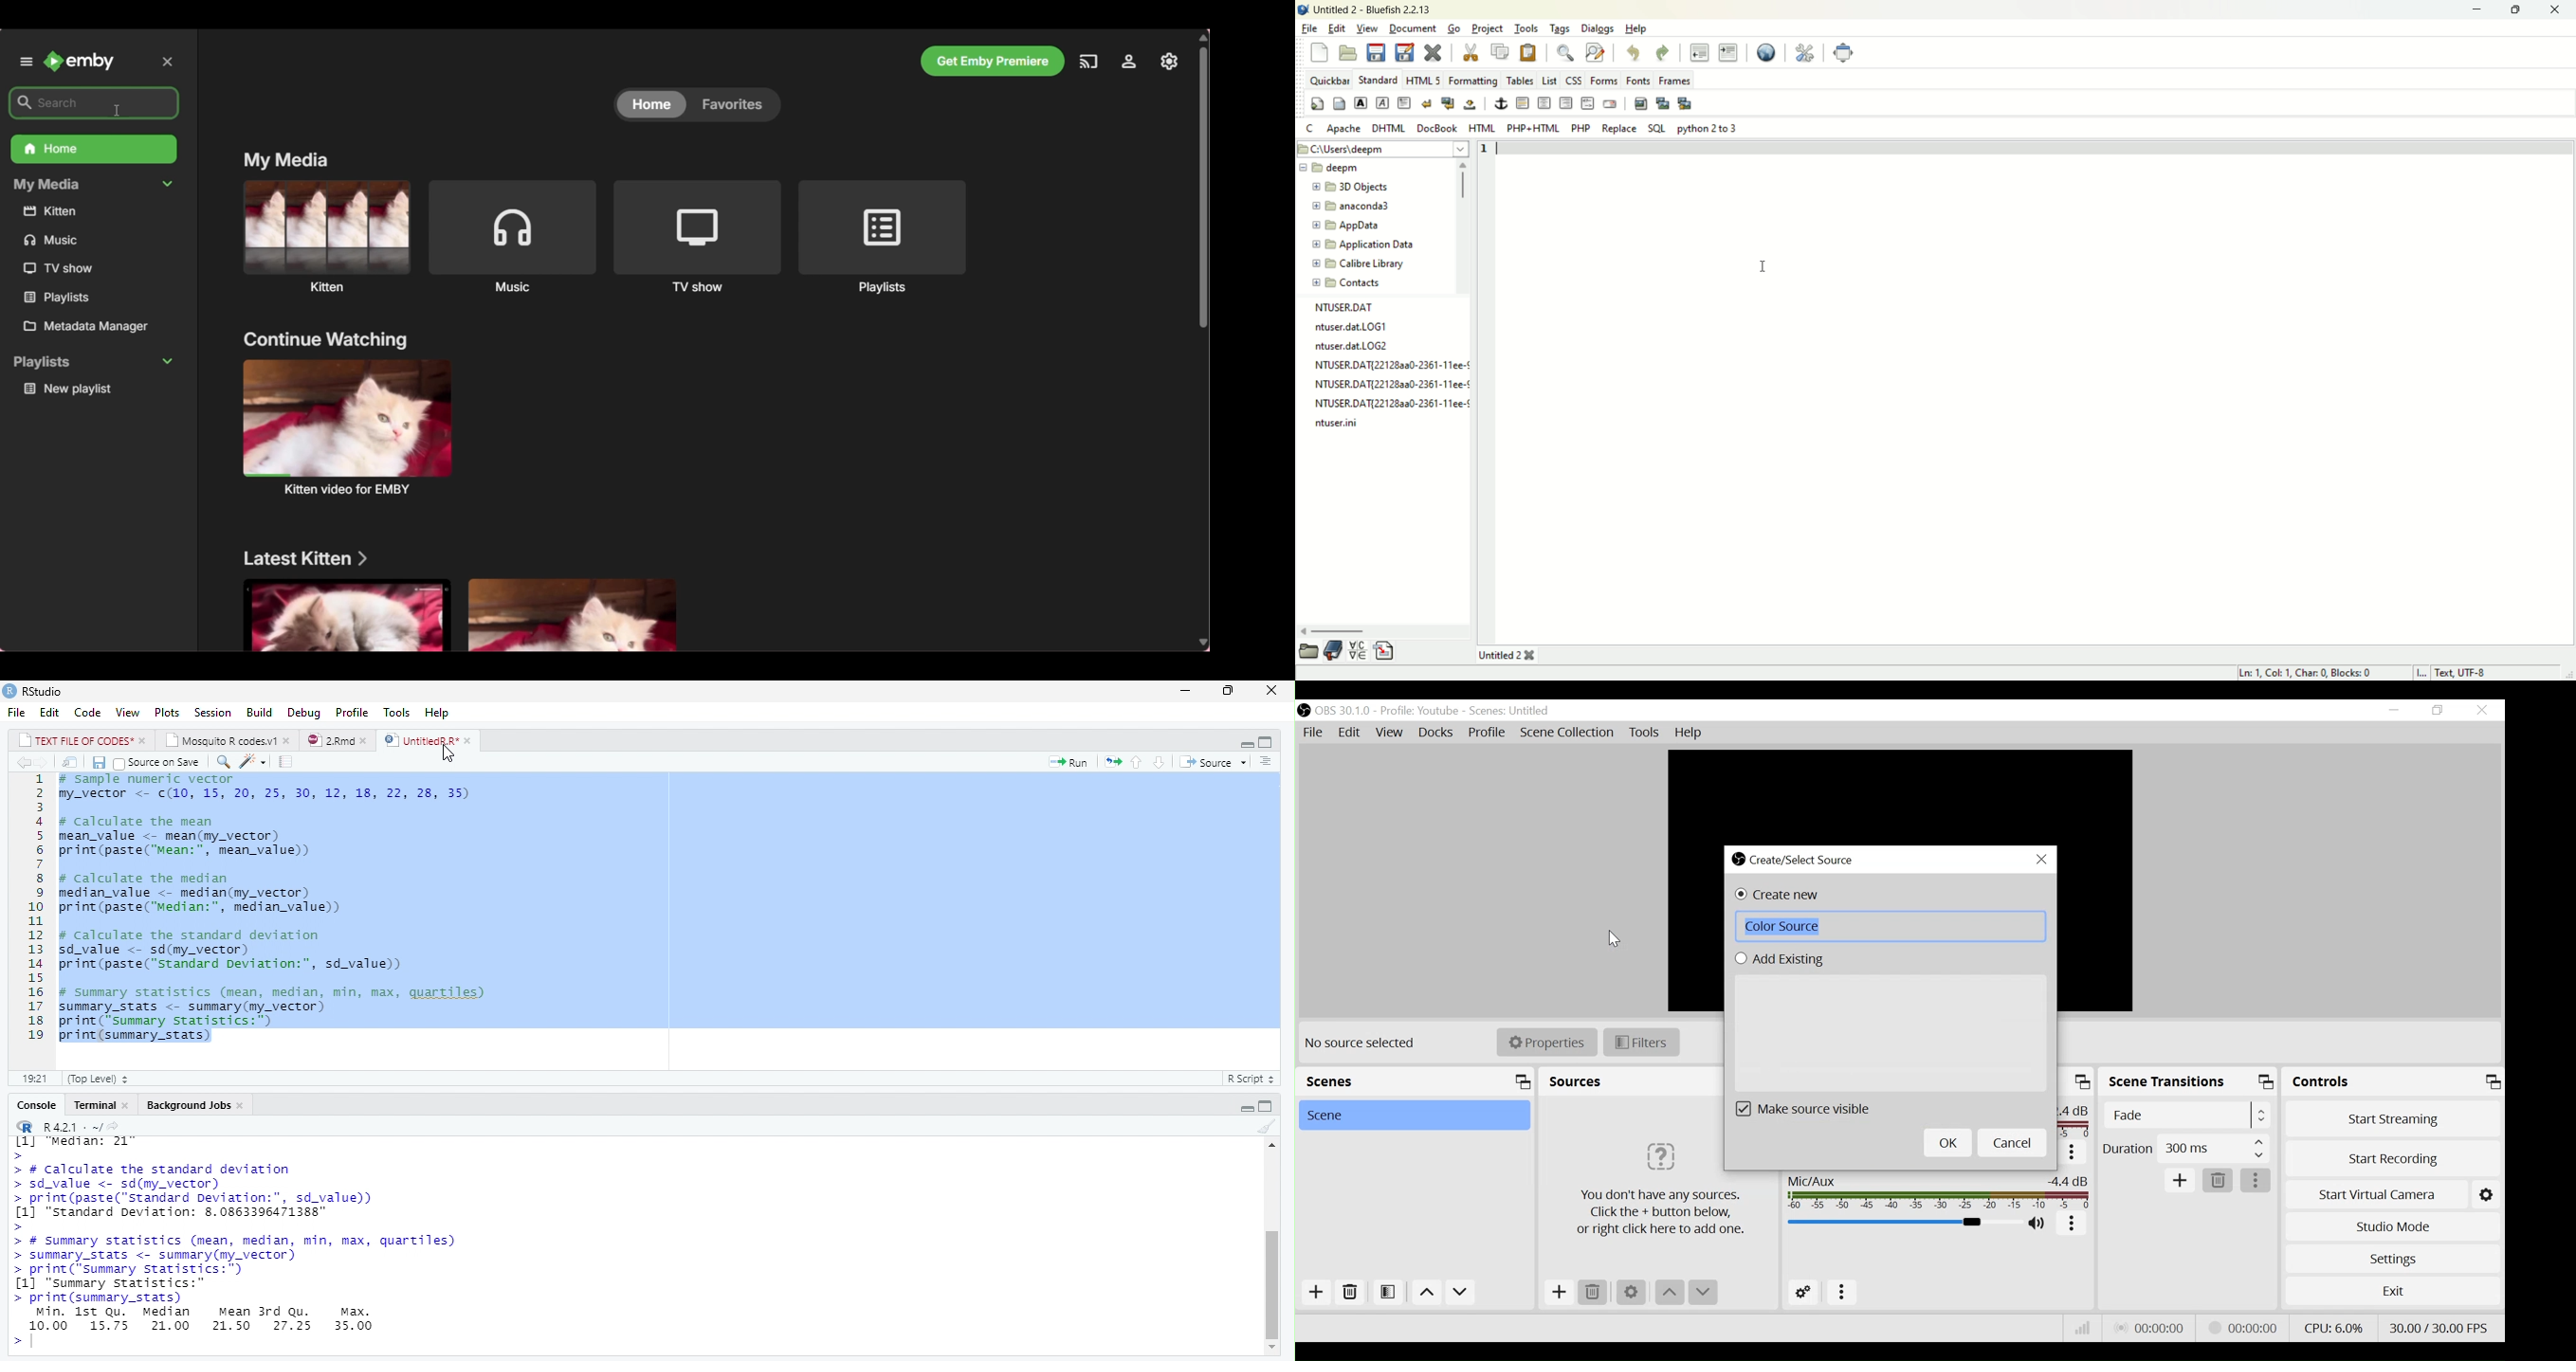 This screenshot has height=1372, width=2576. Describe the element at coordinates (92, 362) in the screenshot. I see `playlists` at that location.